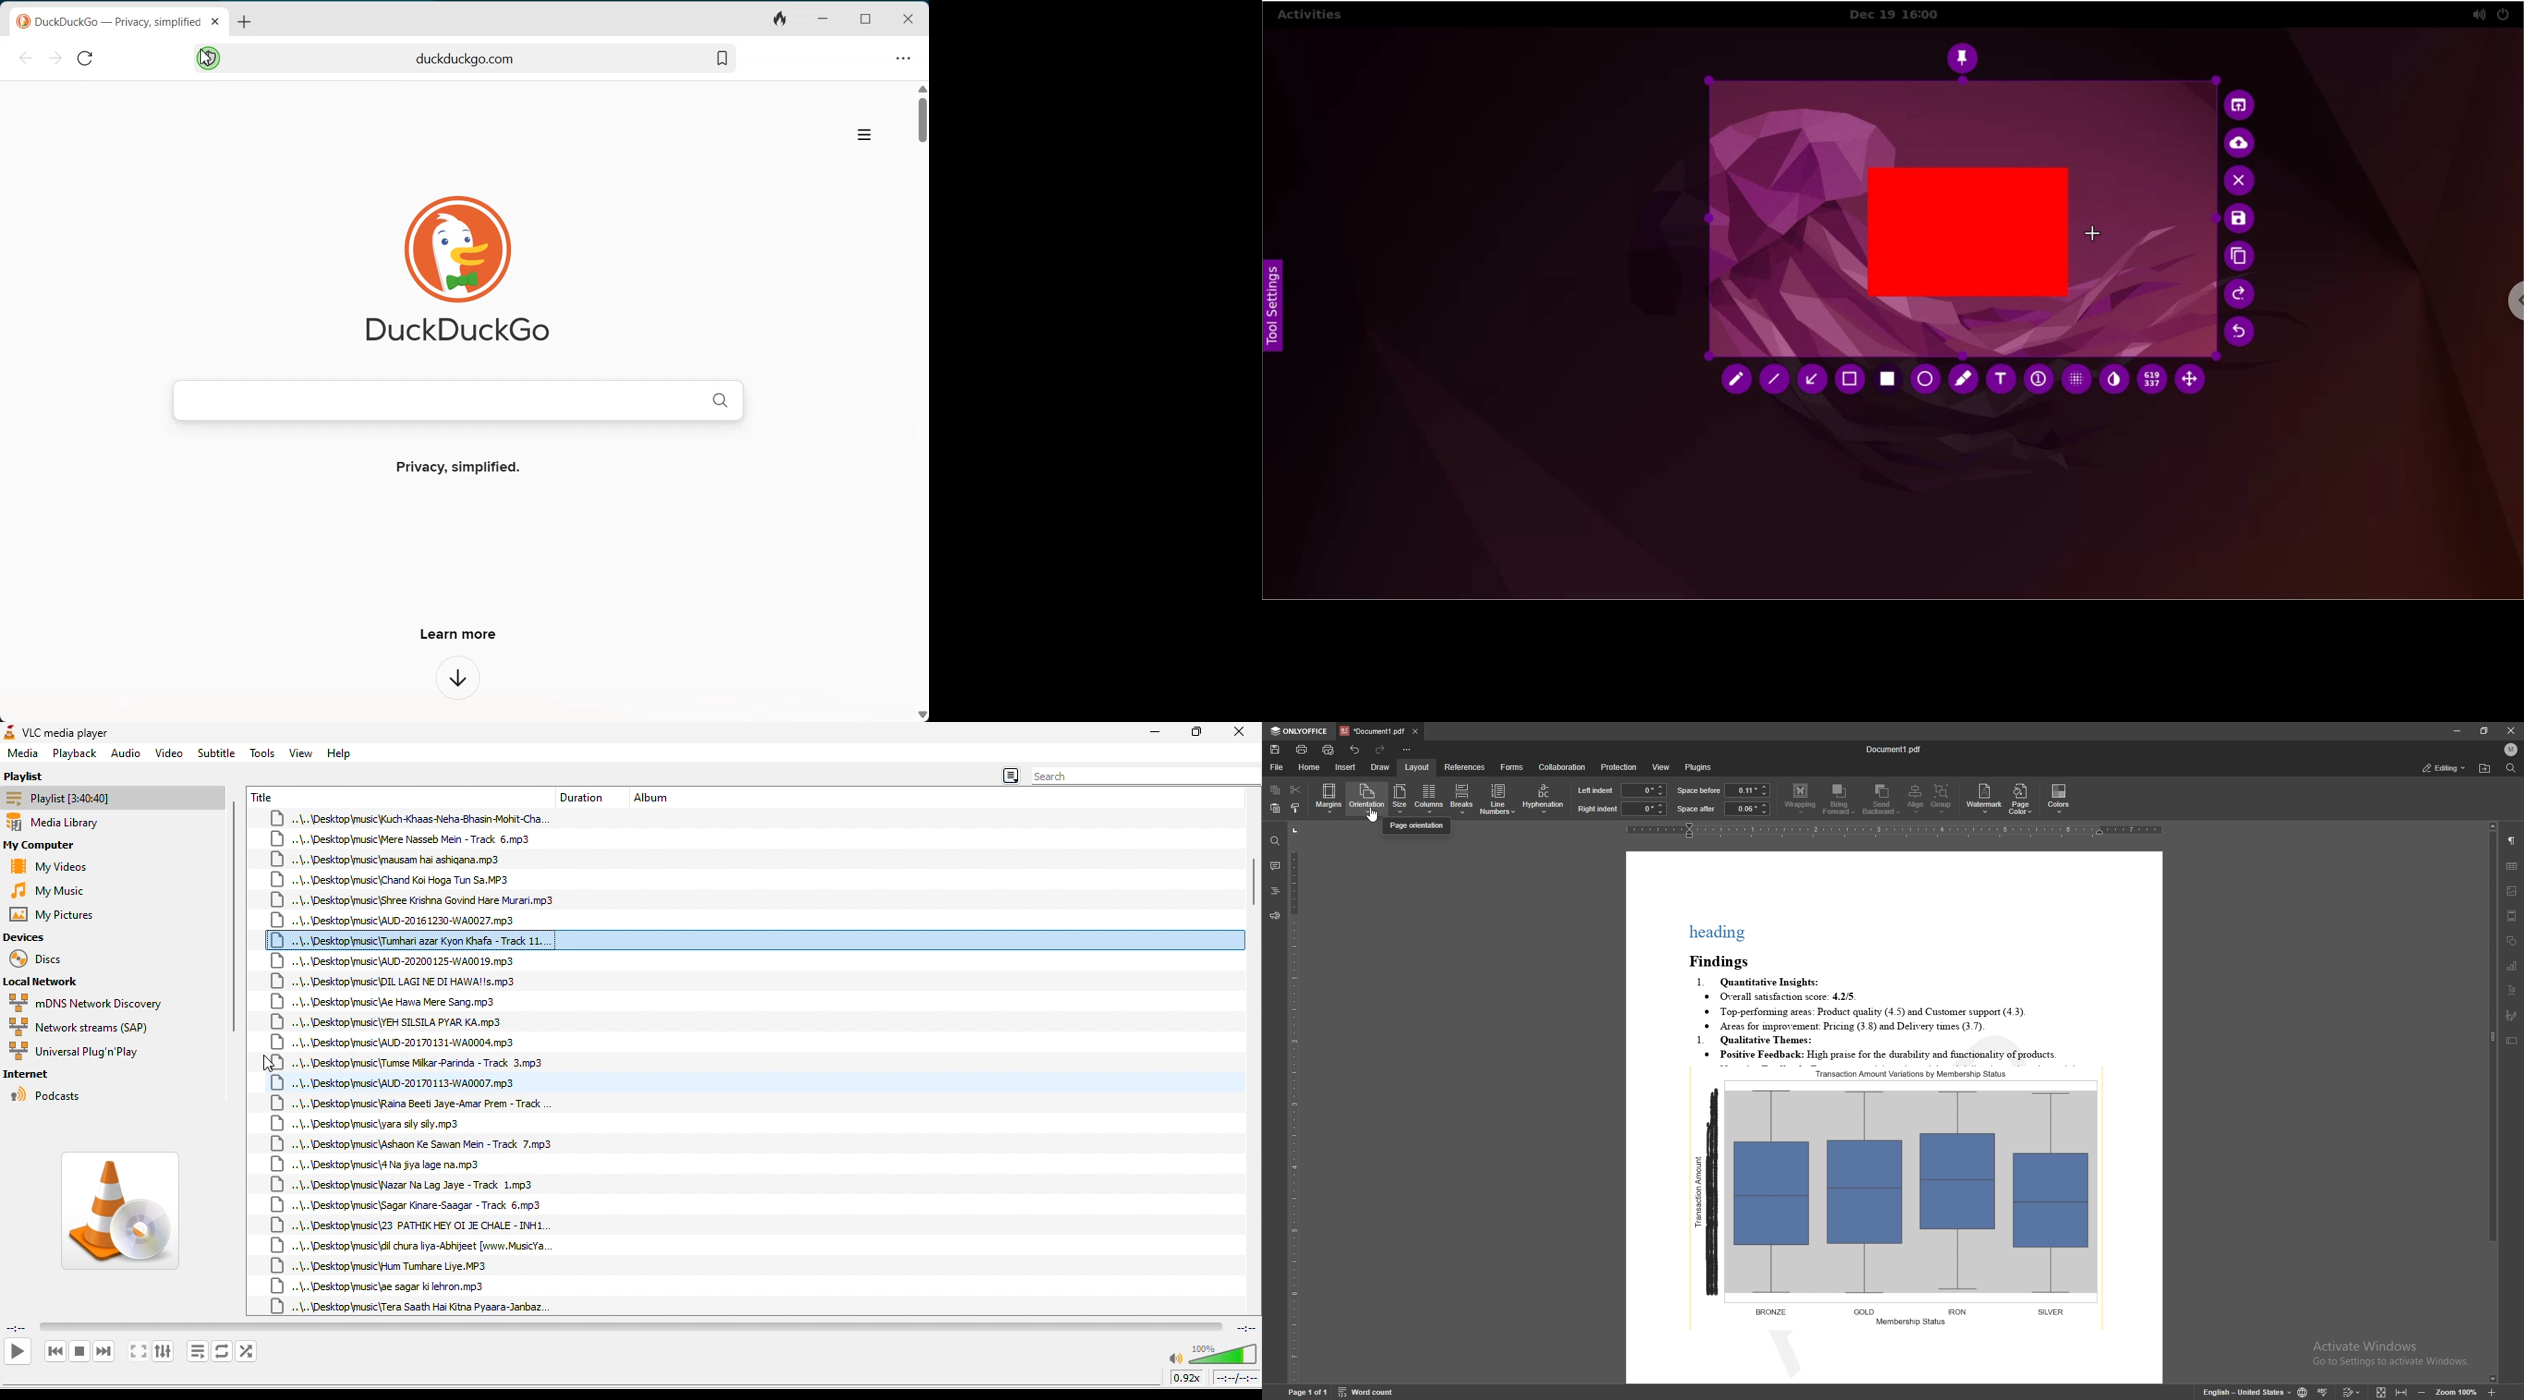  Describe the element at coordinates (87, 1002) in the screenshot. I see `mdns network discovery` at that location.